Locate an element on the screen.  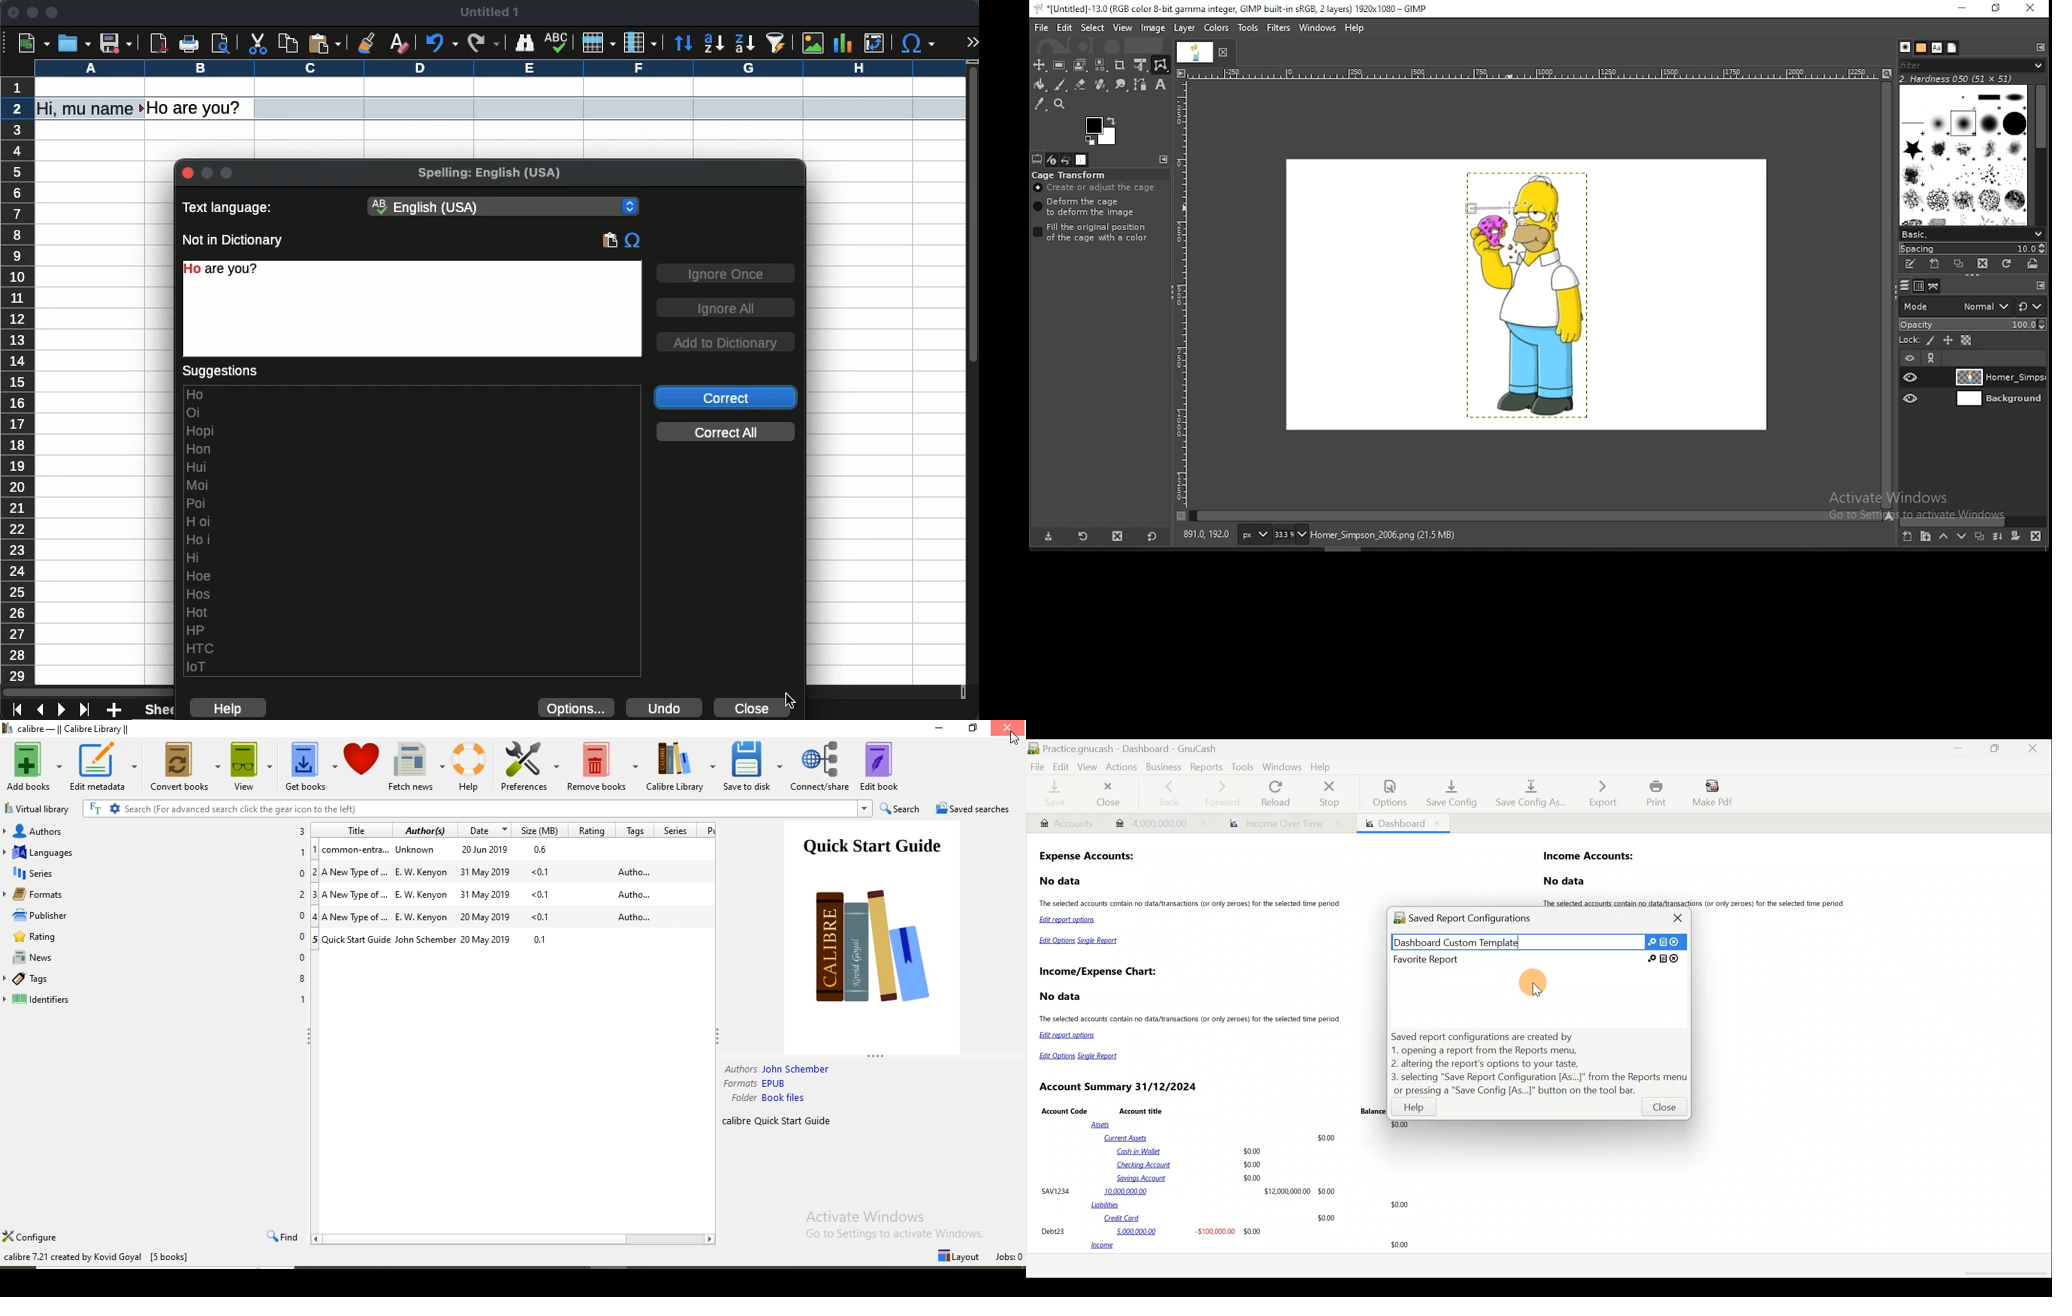
scale is located at coordinates (1181, 298).